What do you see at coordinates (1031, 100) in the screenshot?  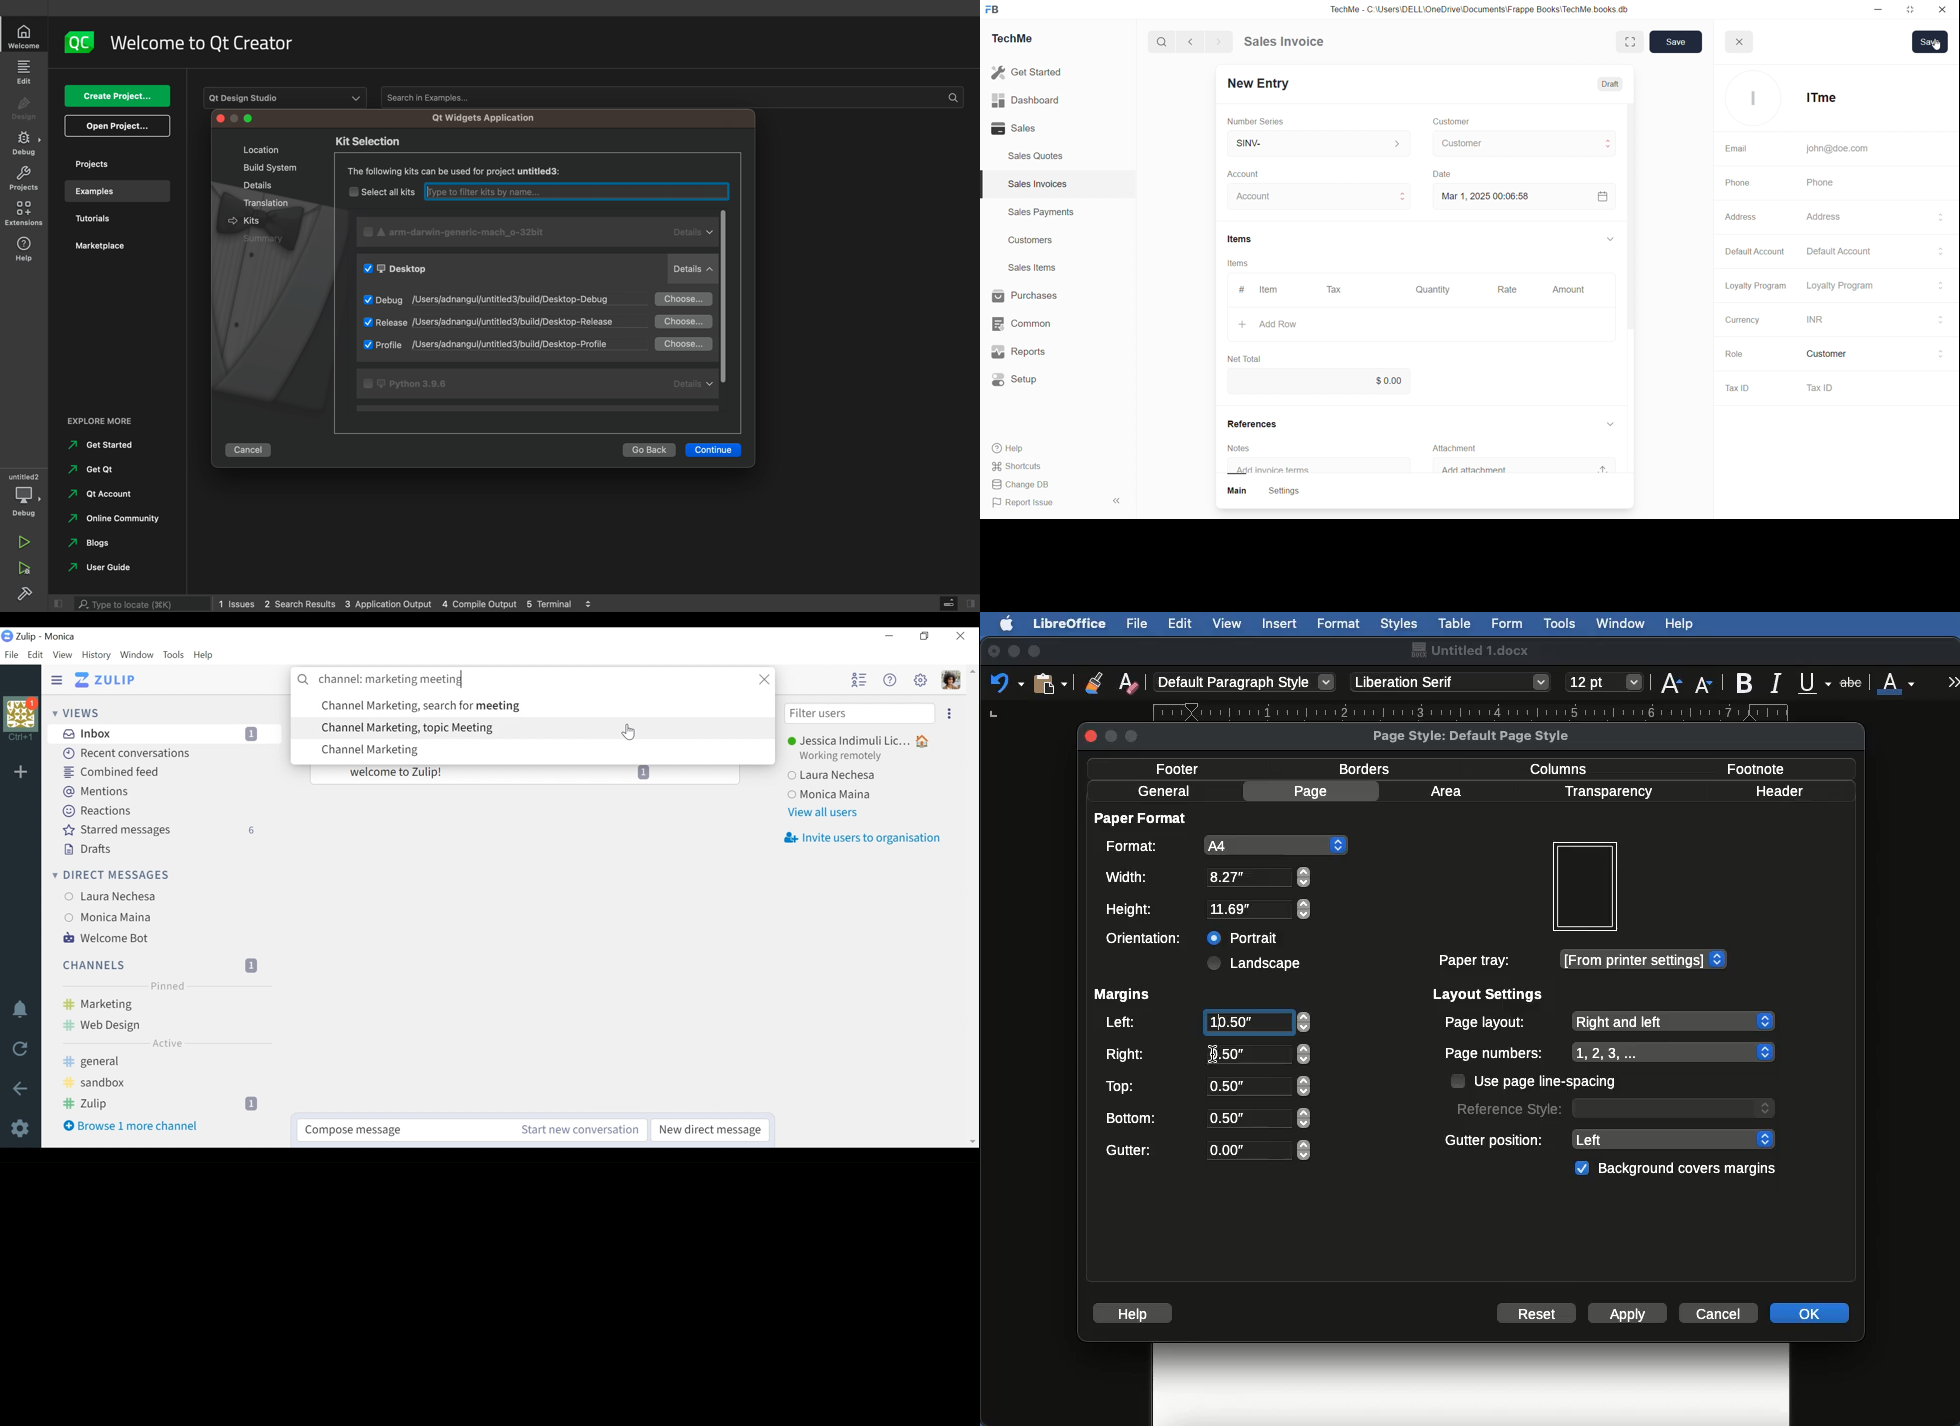 I see `ull Dashboard` at bounding box center [1031, 100].